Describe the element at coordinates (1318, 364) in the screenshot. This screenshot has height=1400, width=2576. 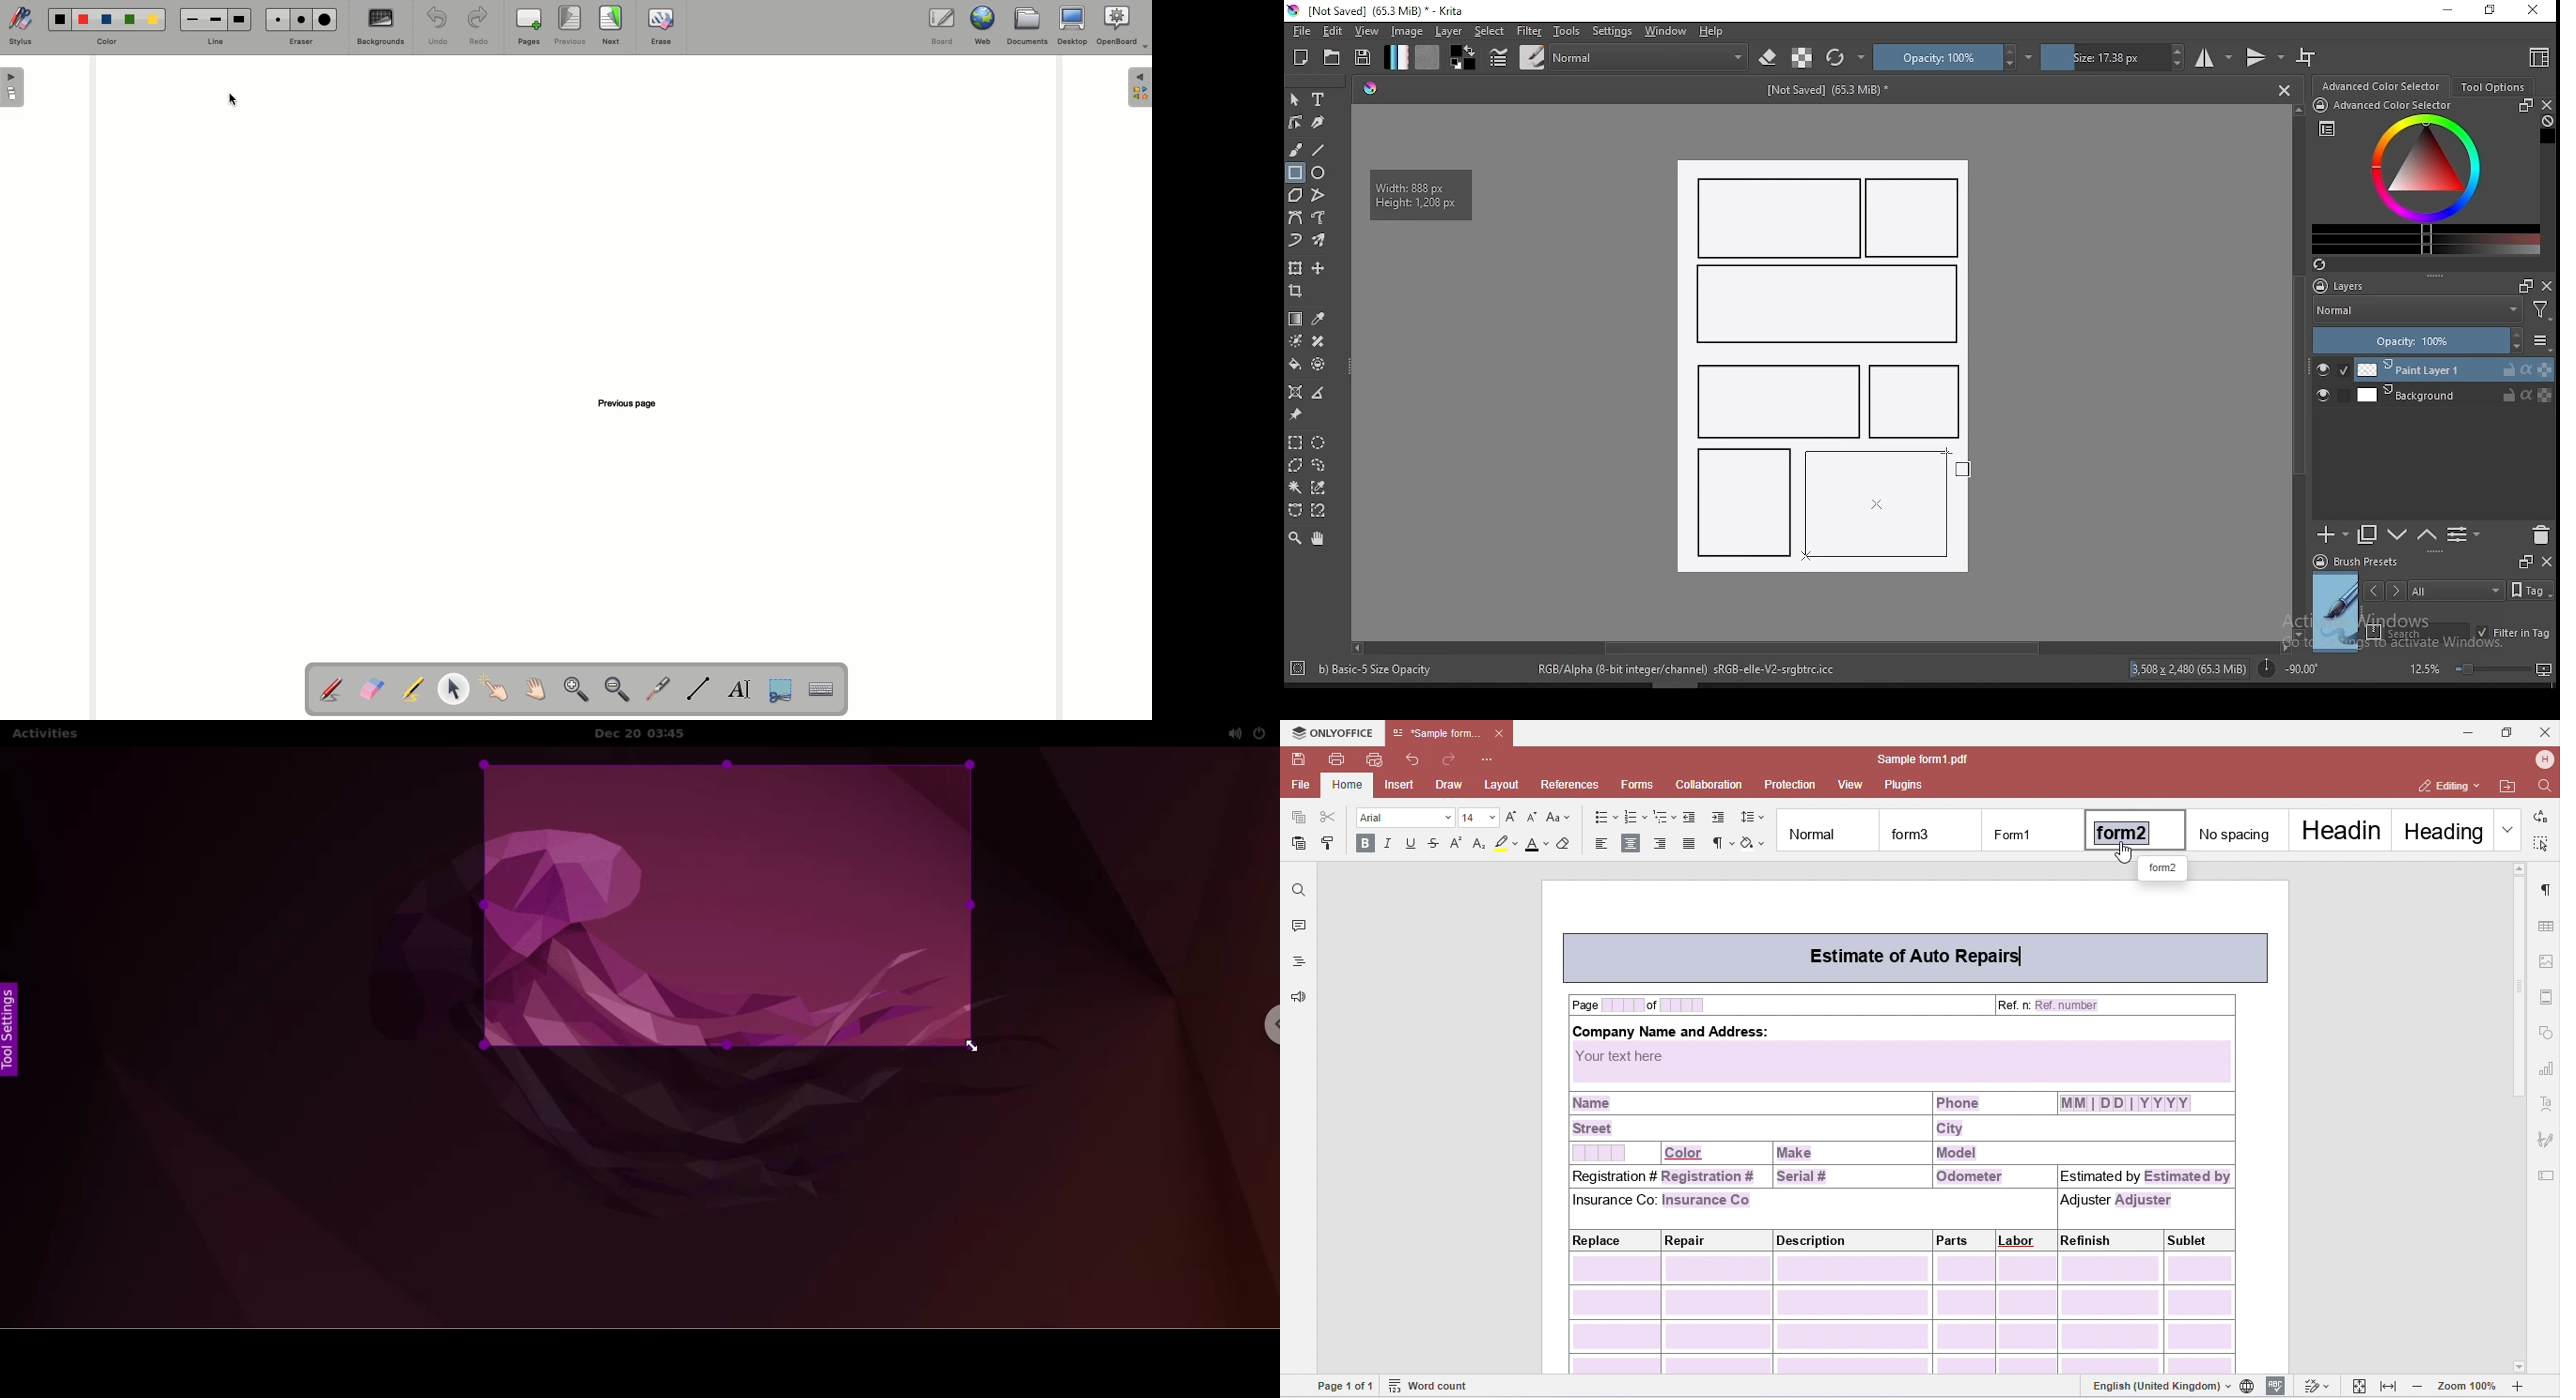
I see `enclose and fill tool` at that location.